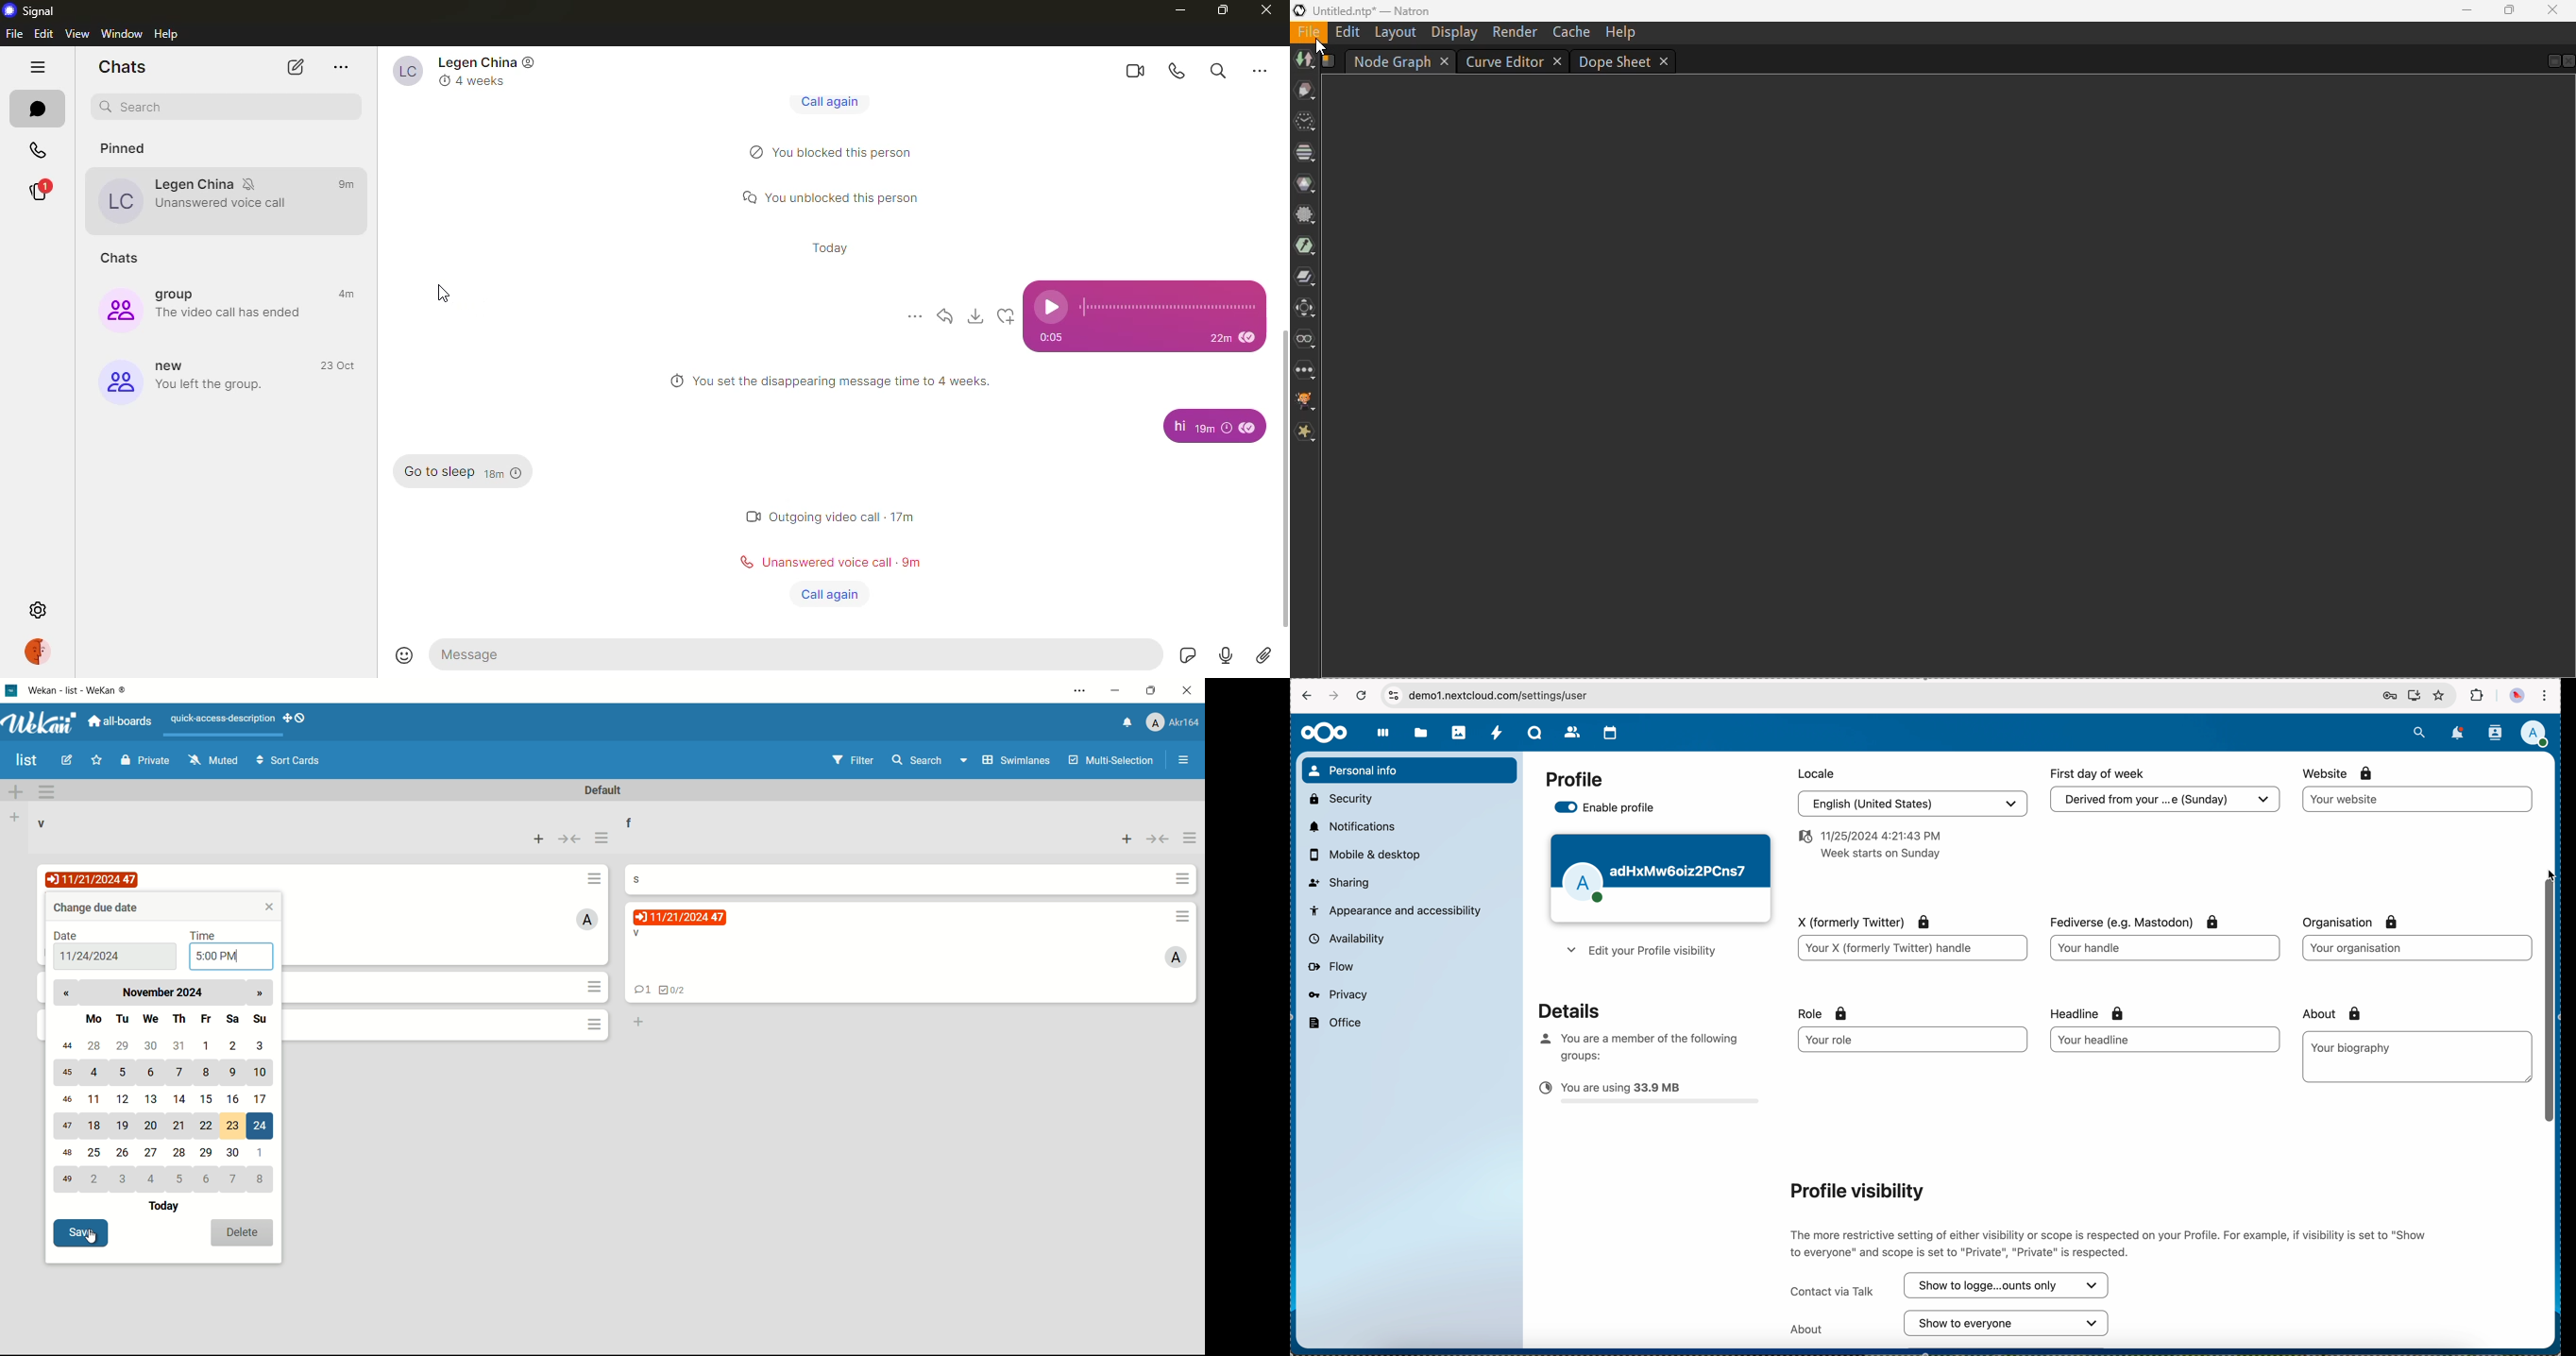 The height and width of the screenshot is (1372, 2576). Describe the element at coordinates (66, 1180) in the screenshot. I see `49` at that location.